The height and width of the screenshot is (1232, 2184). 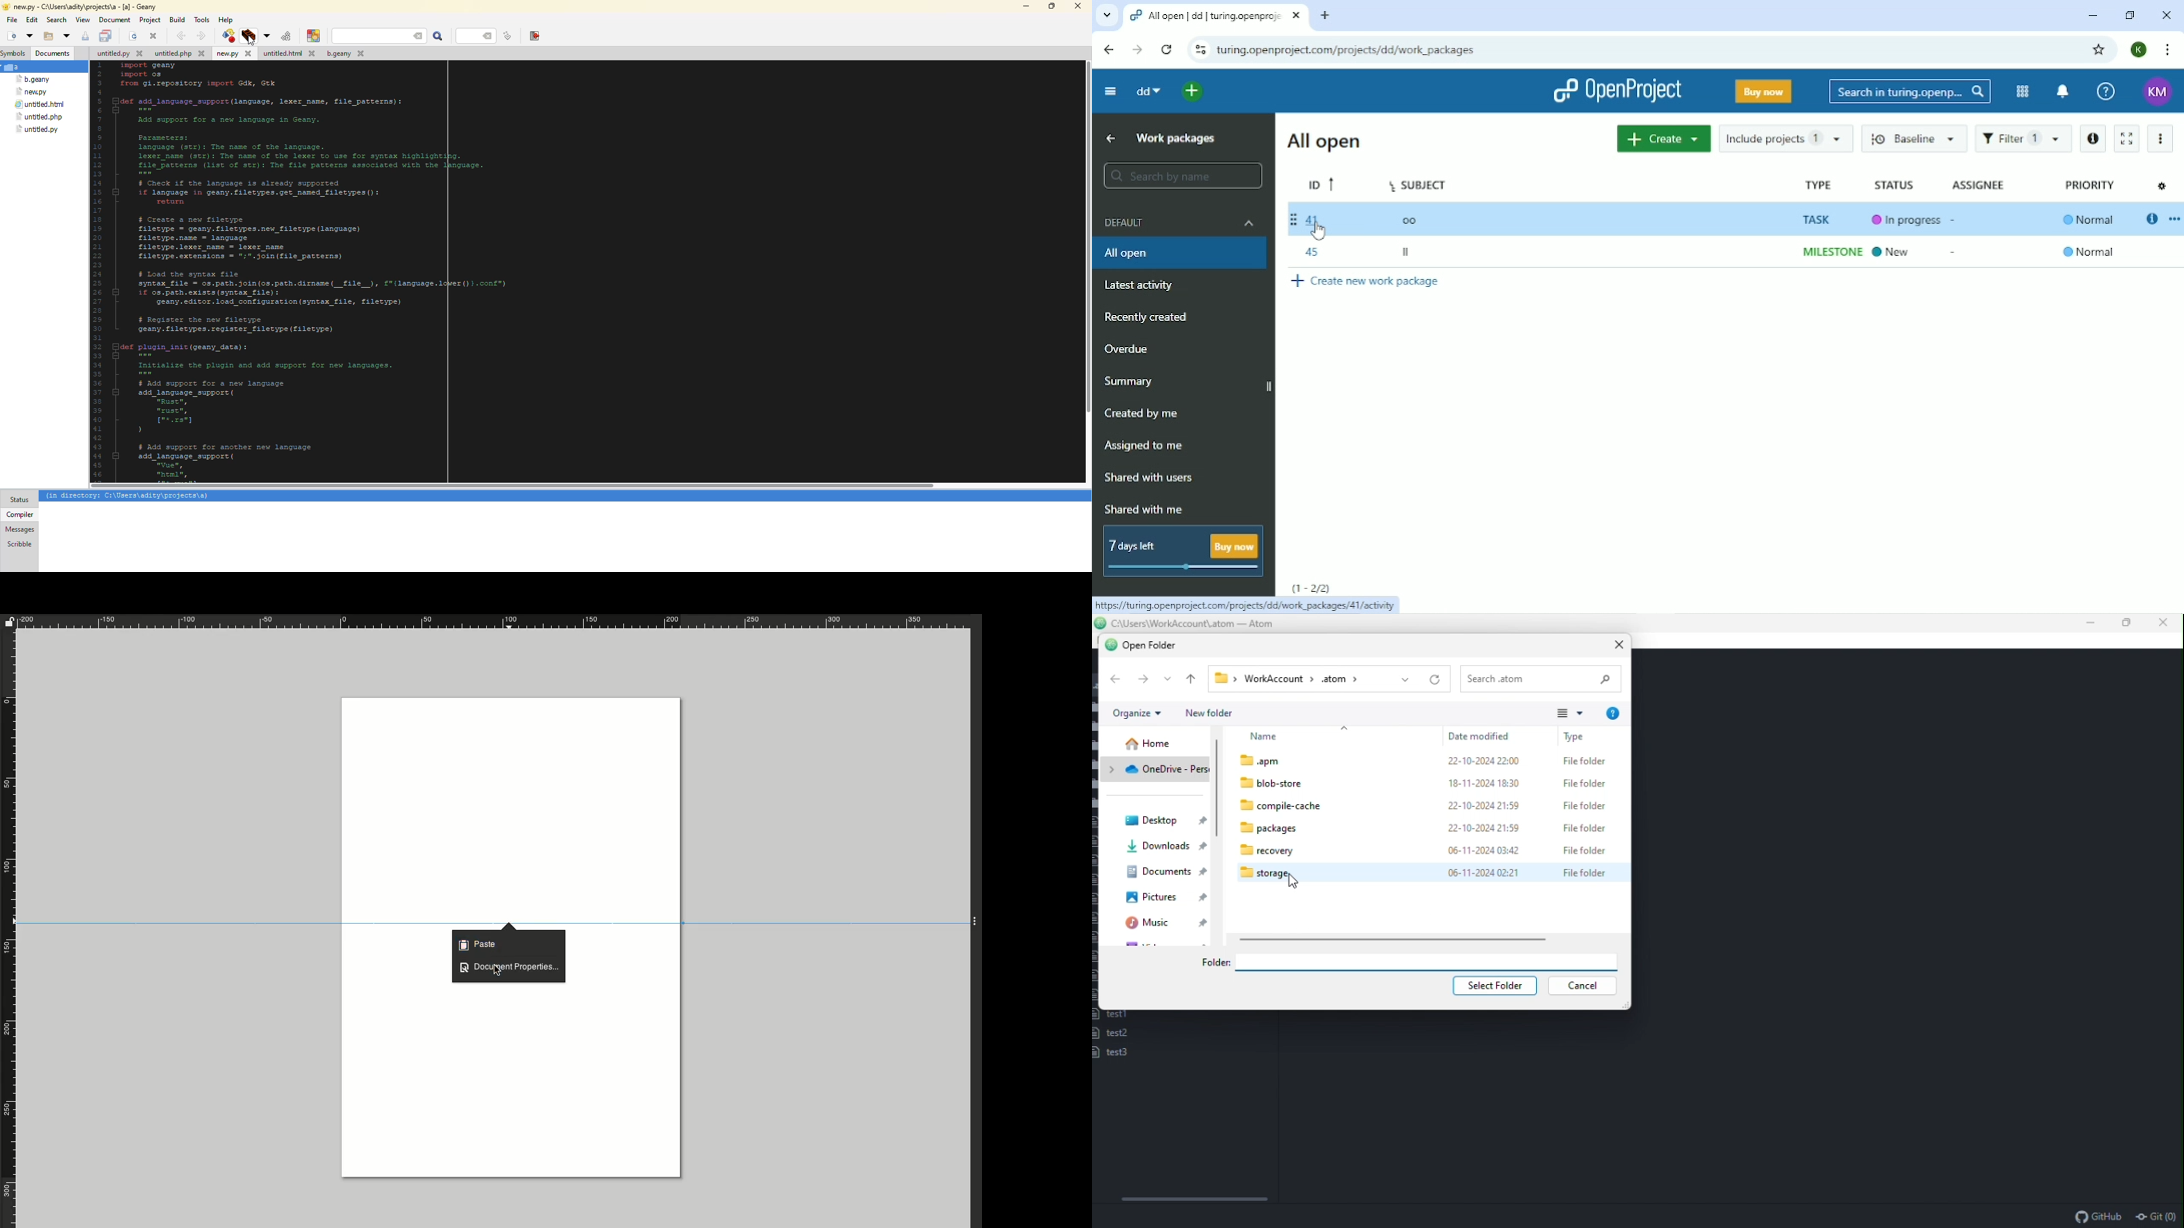 What do you see at coordinates (2157, 1216) in the screenshot?
I see `git` at bounding box center [2157, 1216].